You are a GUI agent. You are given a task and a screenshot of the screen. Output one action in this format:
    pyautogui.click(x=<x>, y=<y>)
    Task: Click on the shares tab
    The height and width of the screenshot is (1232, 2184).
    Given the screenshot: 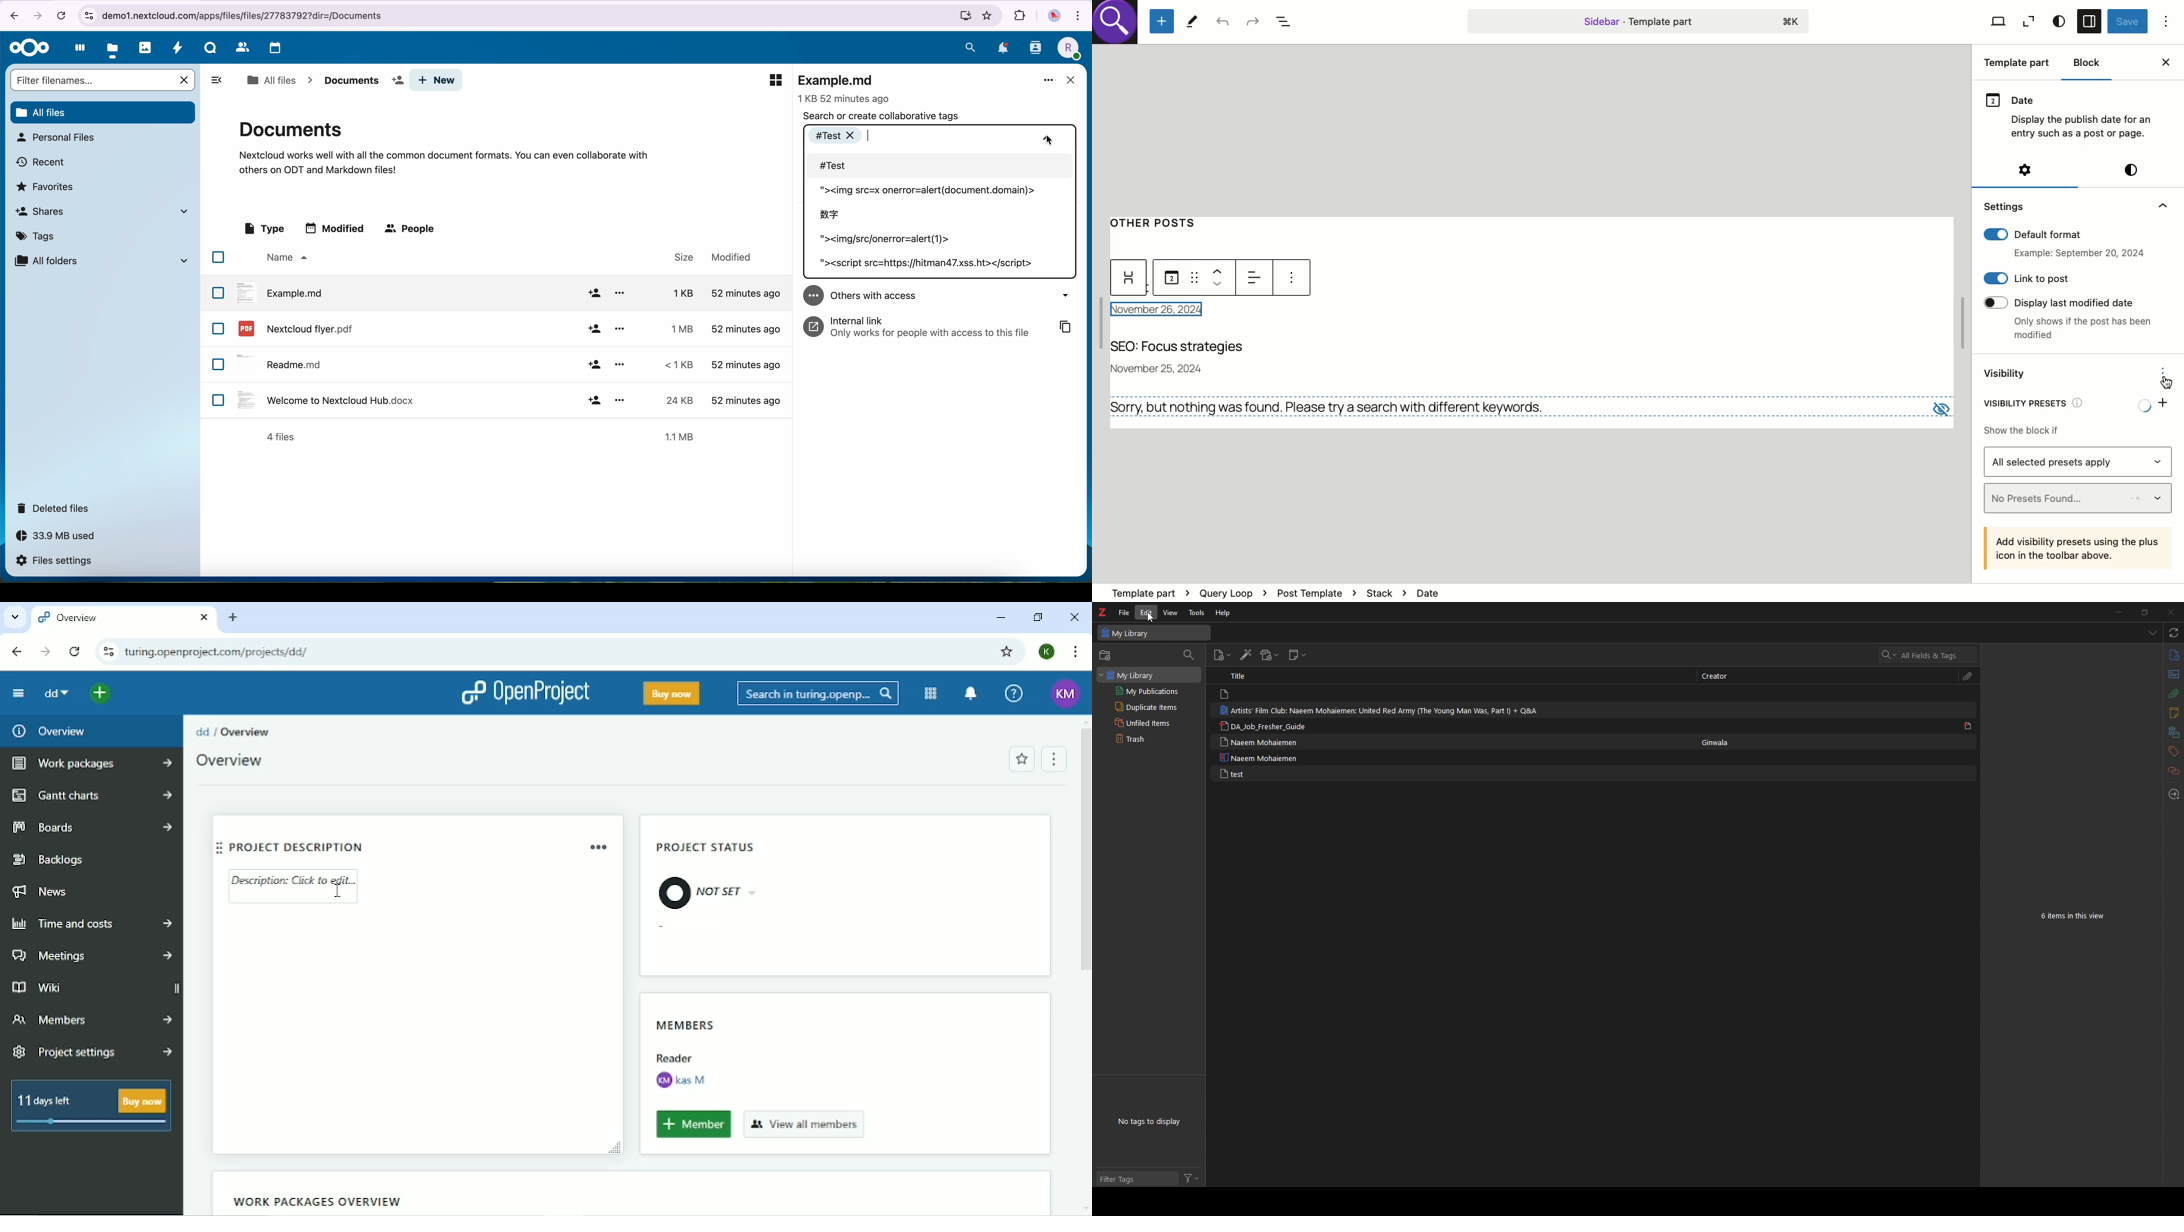 What is the action you would take?
    pyautogui.click(x=105, y=211)
    